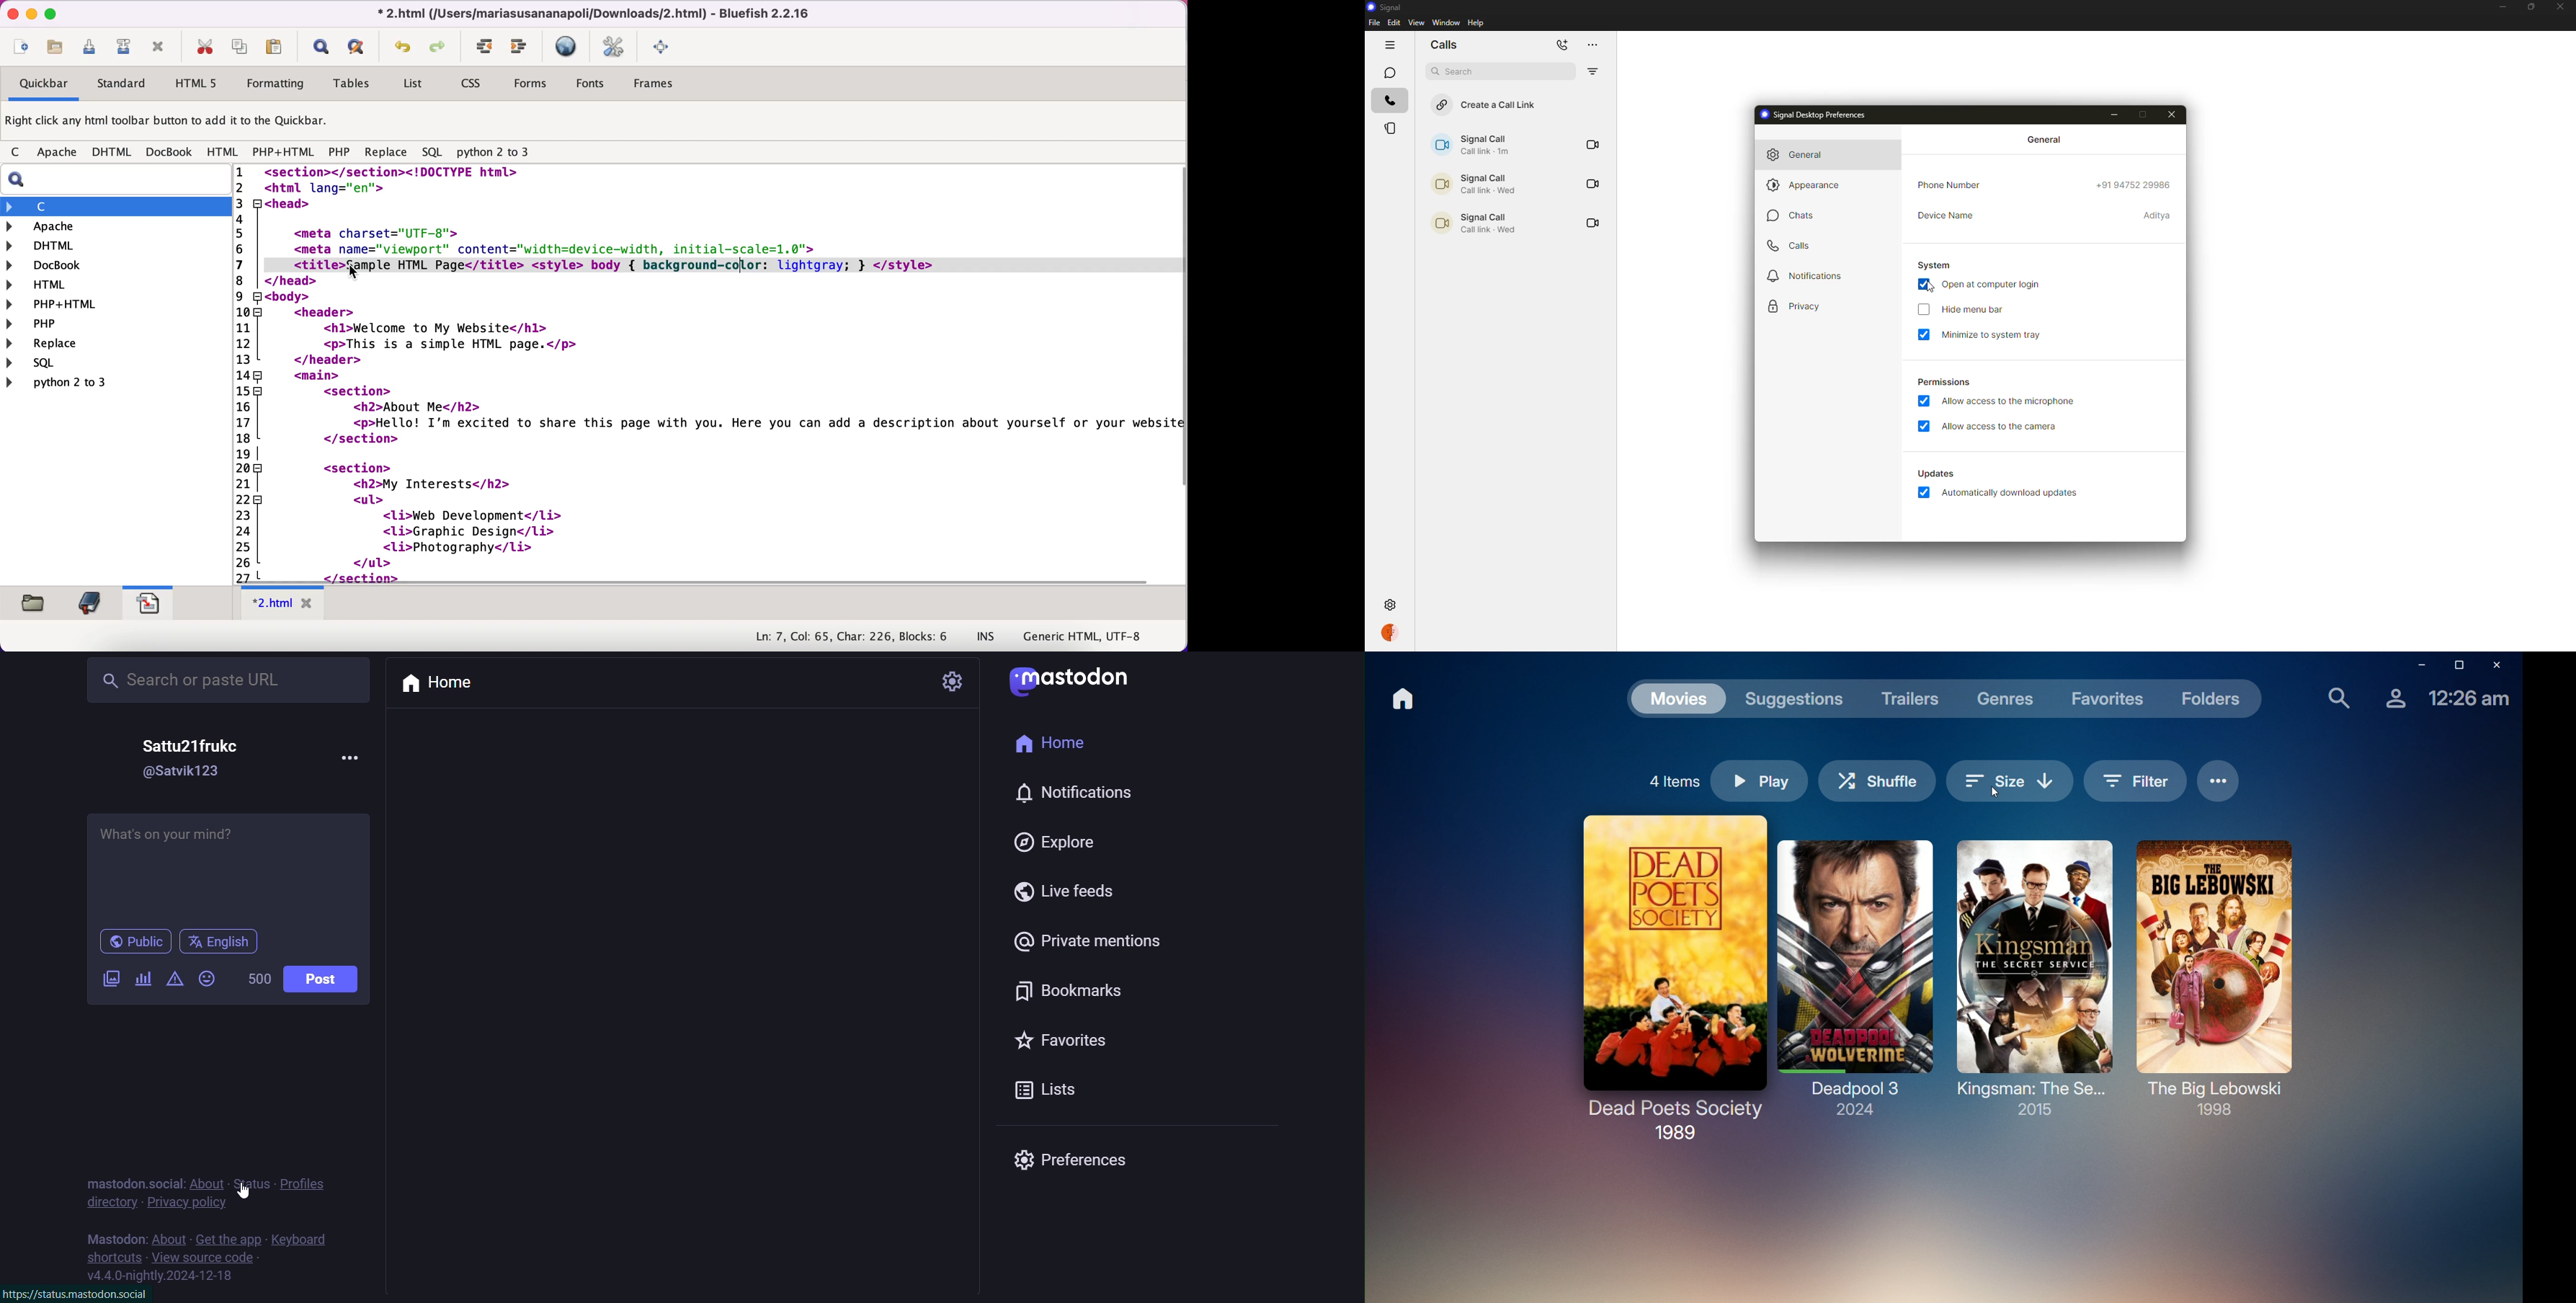 Image resolution: width=2576 pixels, height=1316 pixels. I want to click on cursor , so click(354, 275).